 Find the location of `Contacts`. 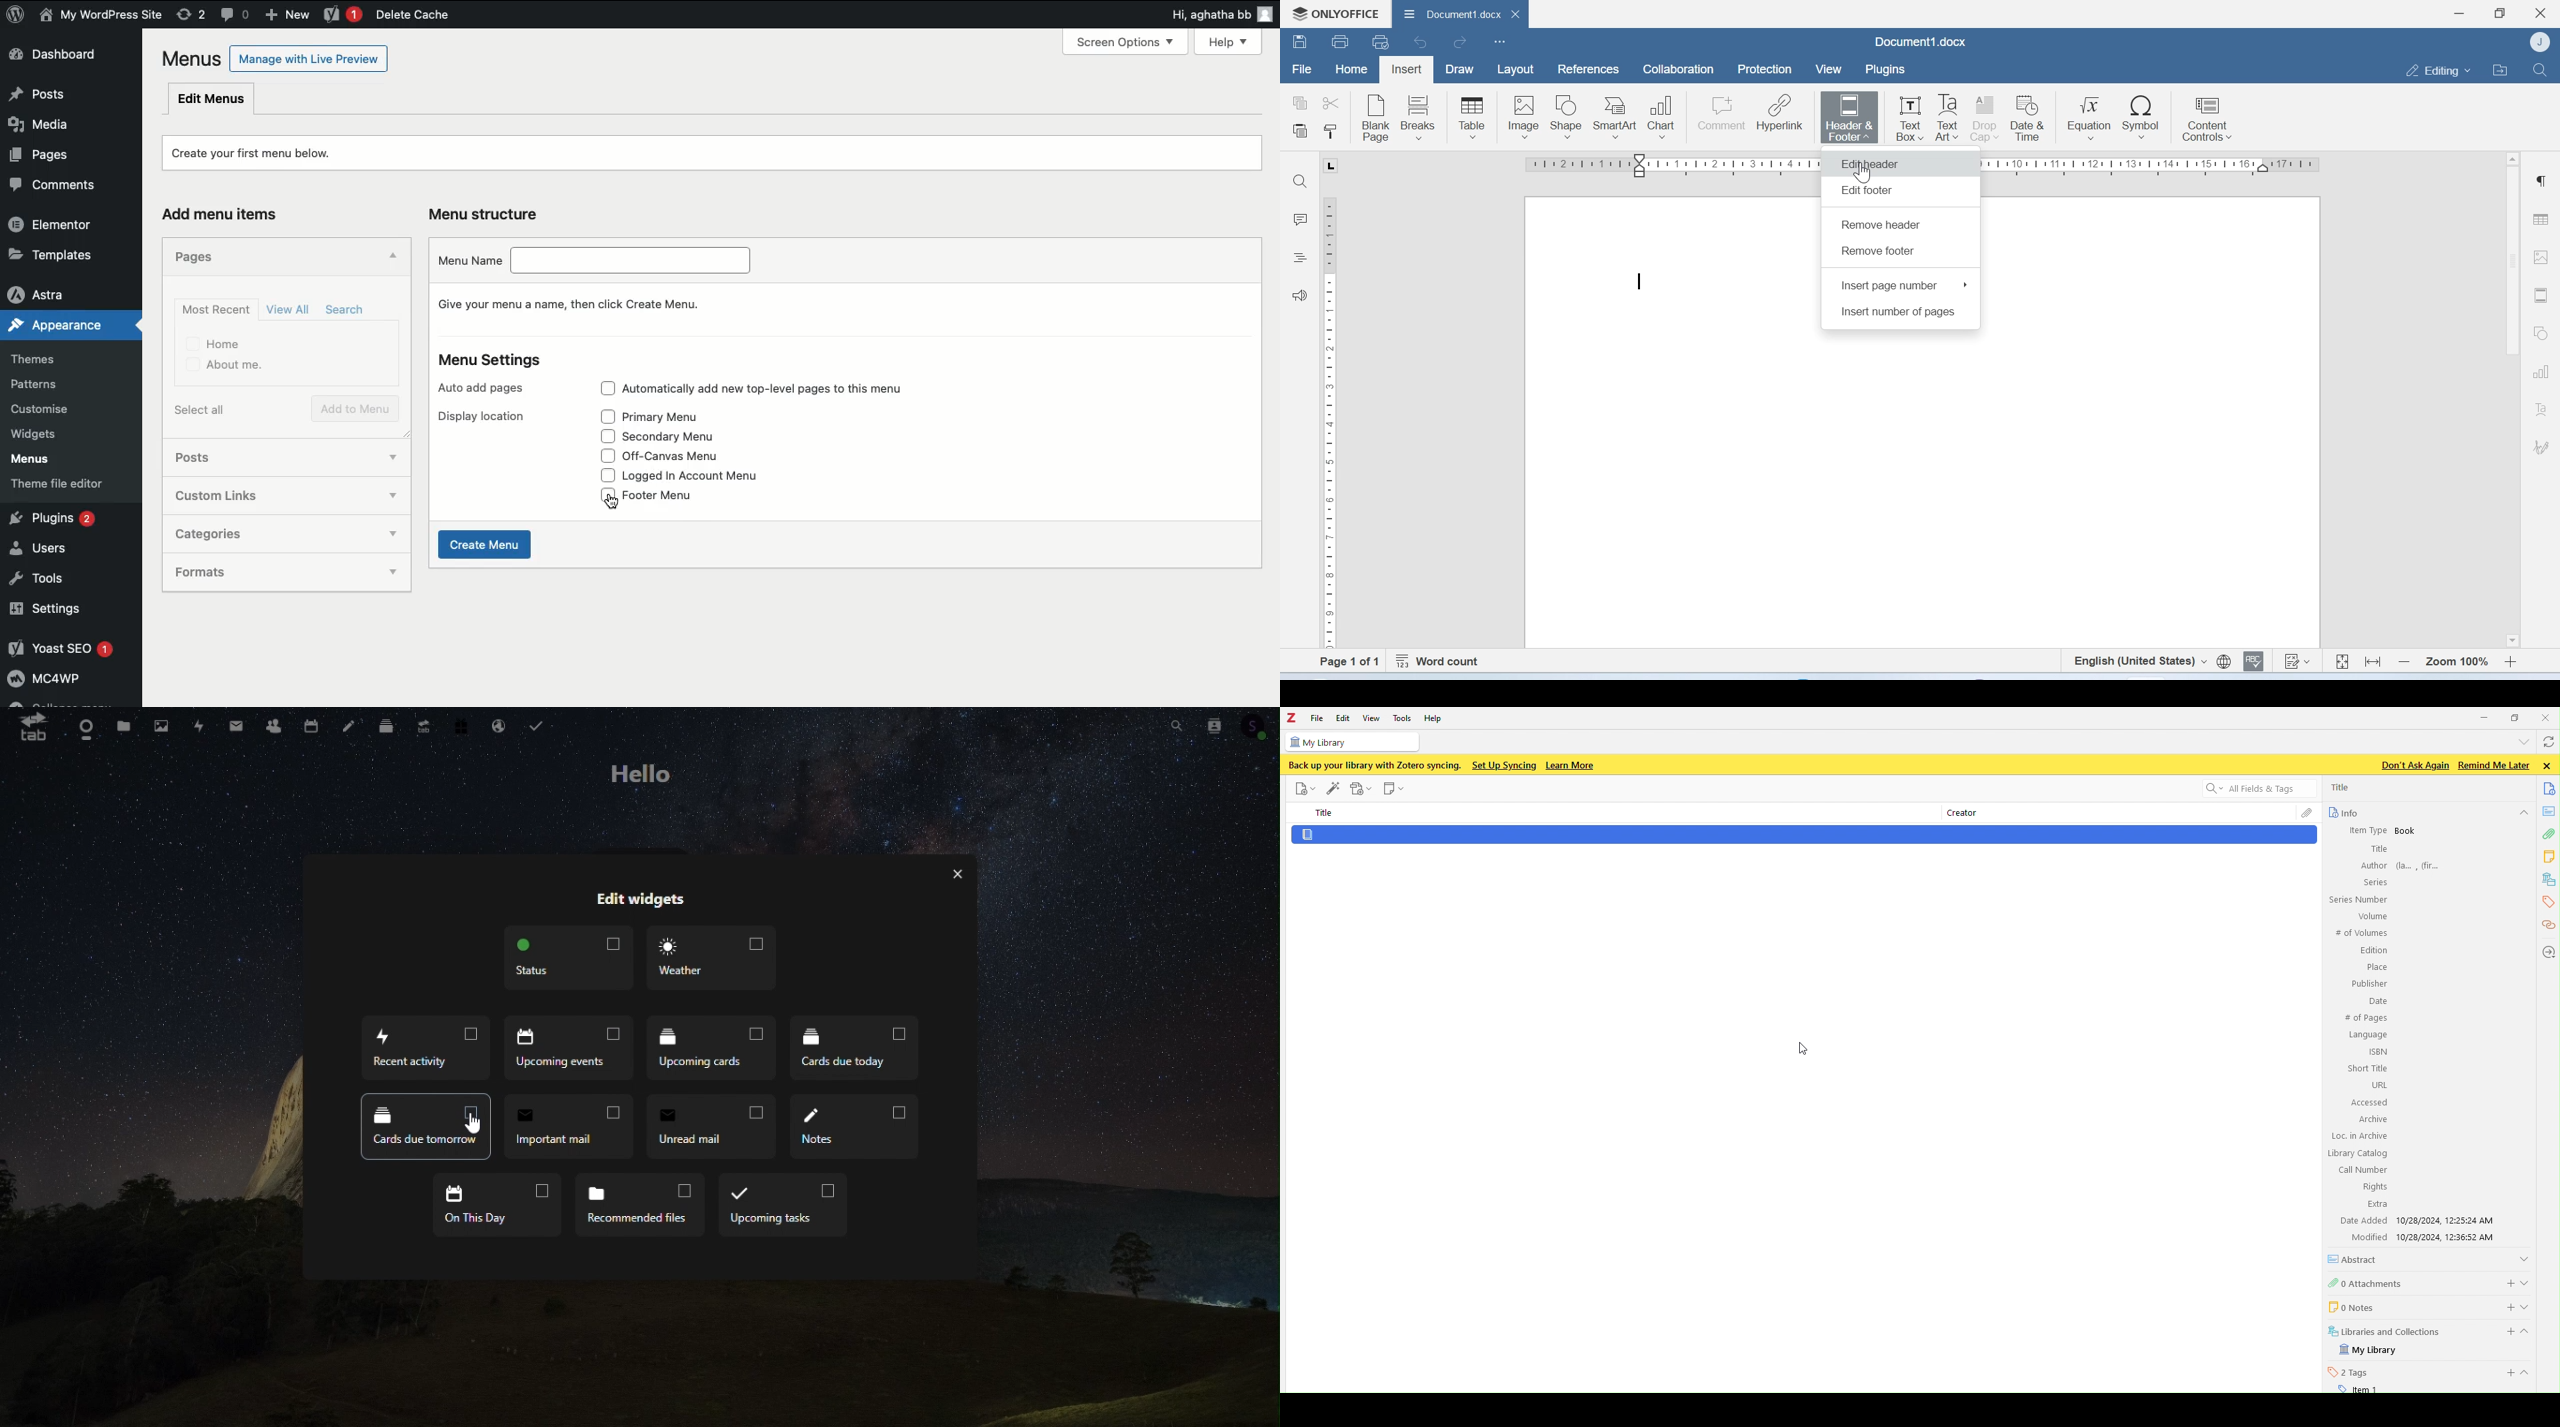

Contacts is located at coordinates (272, 725).